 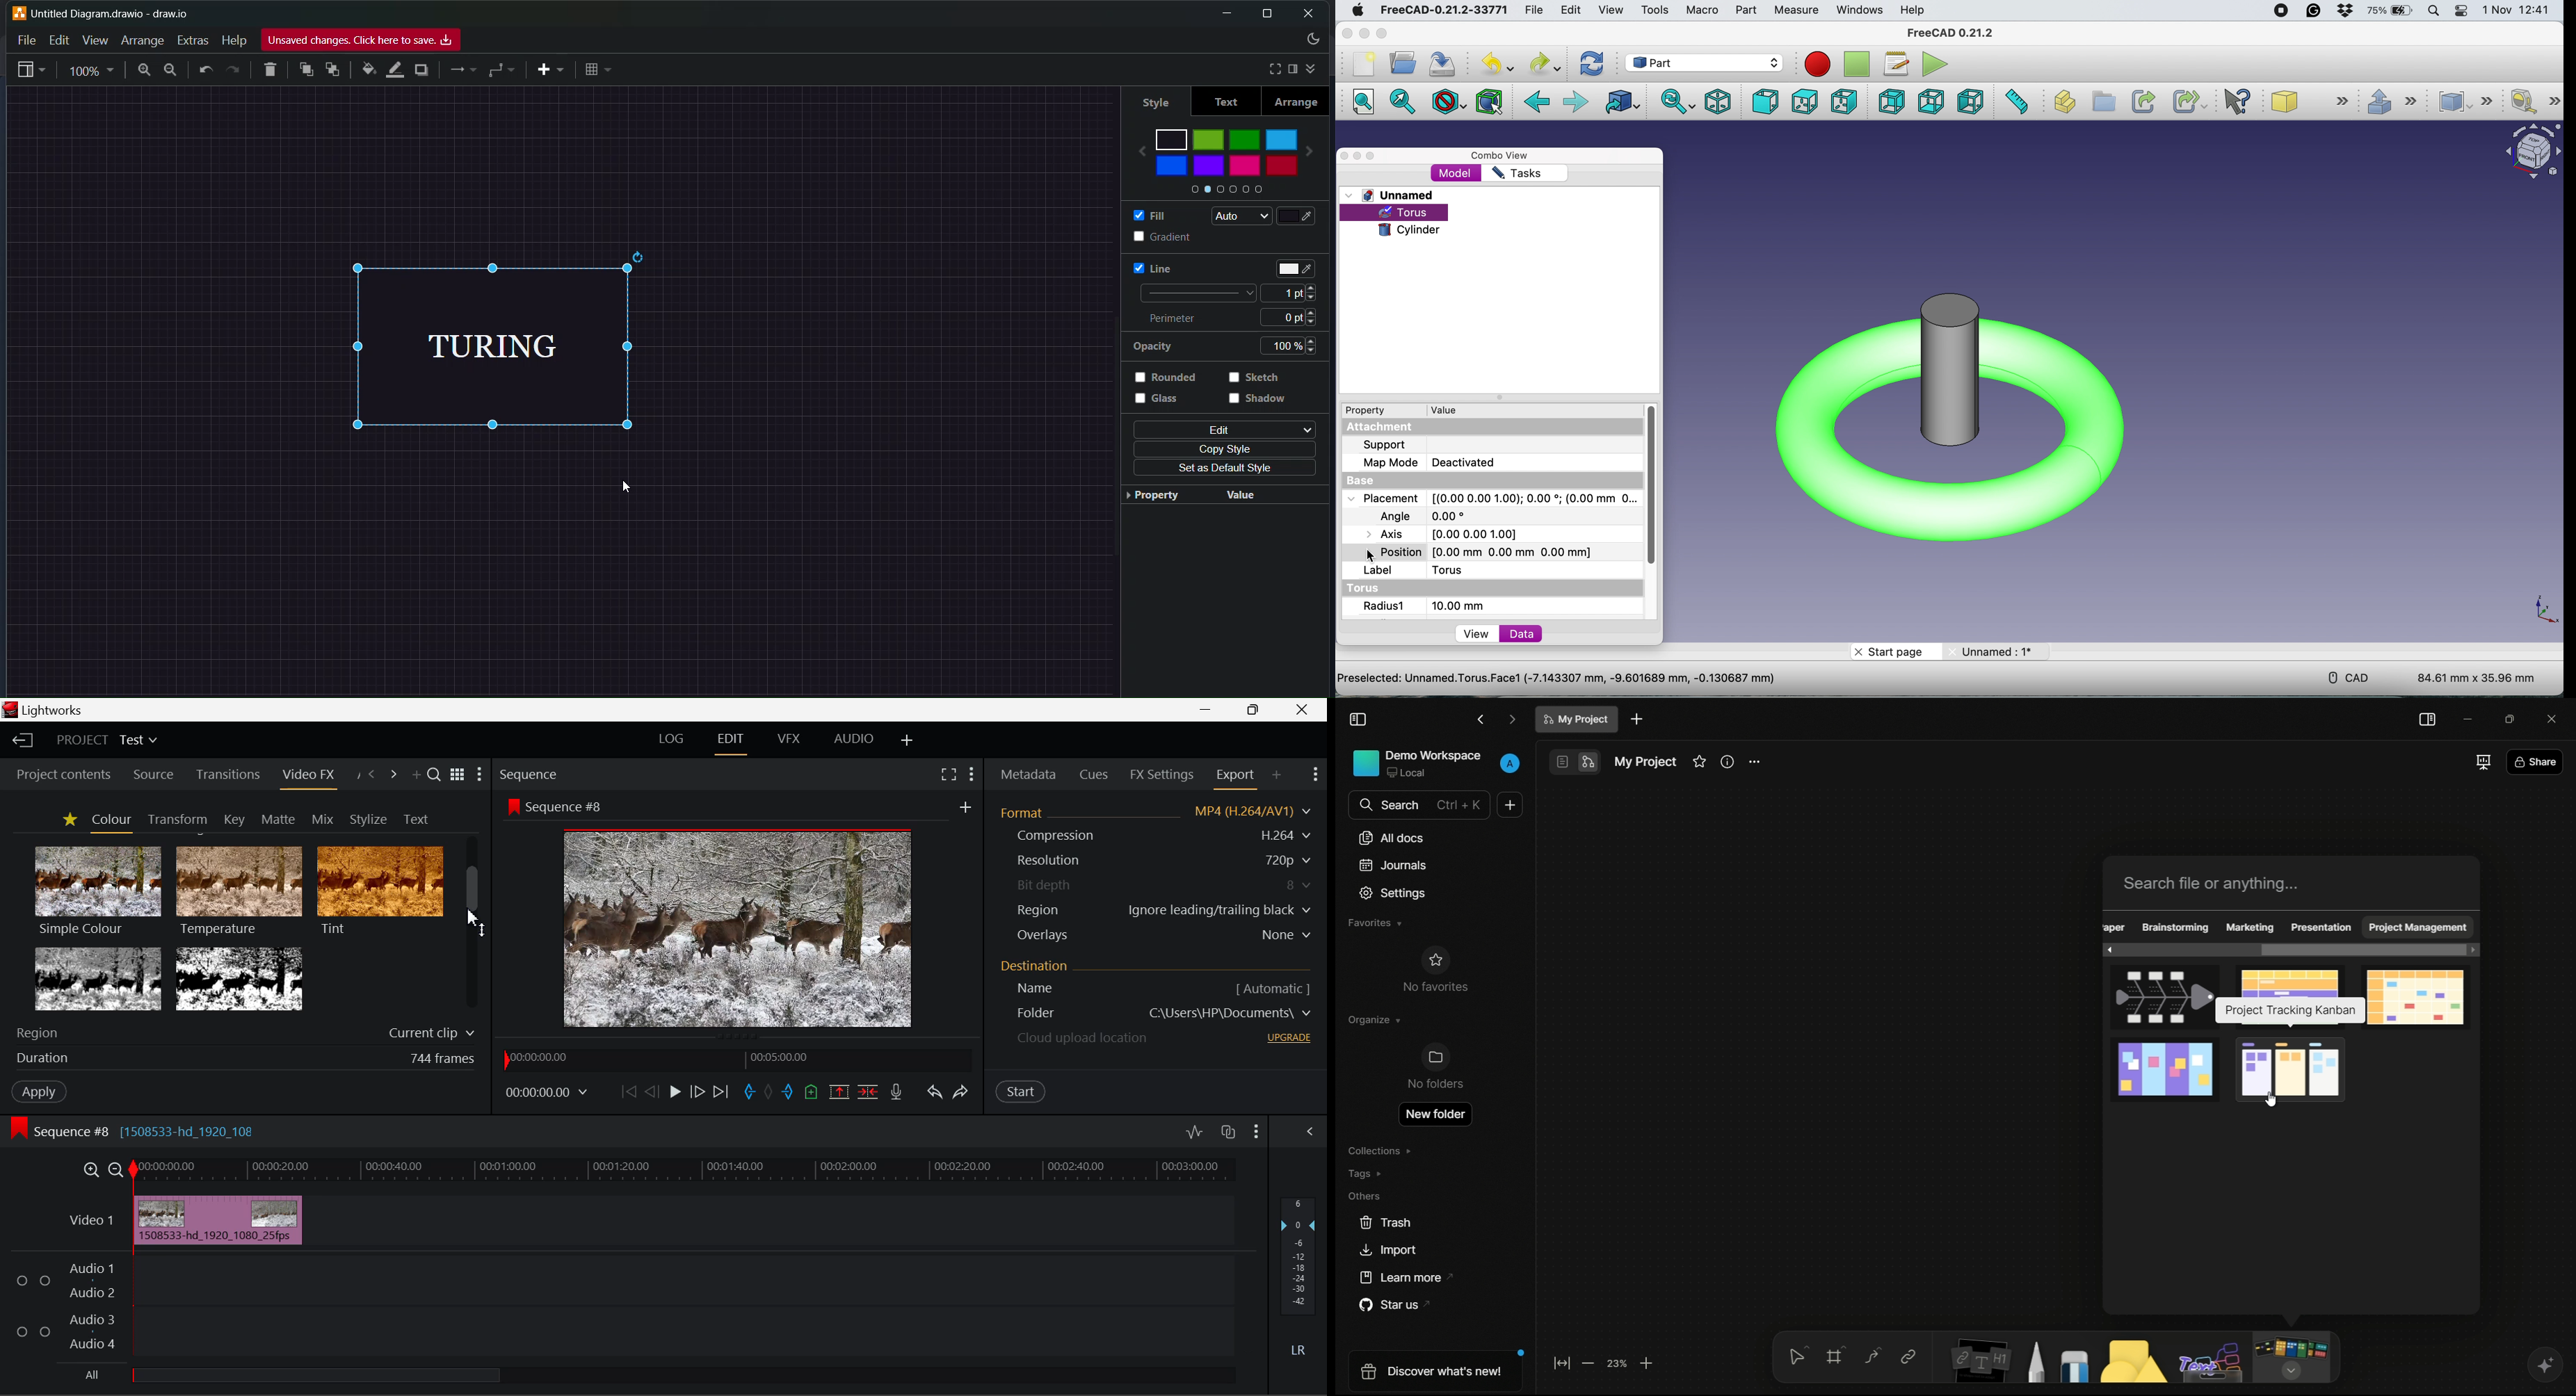 I want to click on to front, so click(x=305, y=69).